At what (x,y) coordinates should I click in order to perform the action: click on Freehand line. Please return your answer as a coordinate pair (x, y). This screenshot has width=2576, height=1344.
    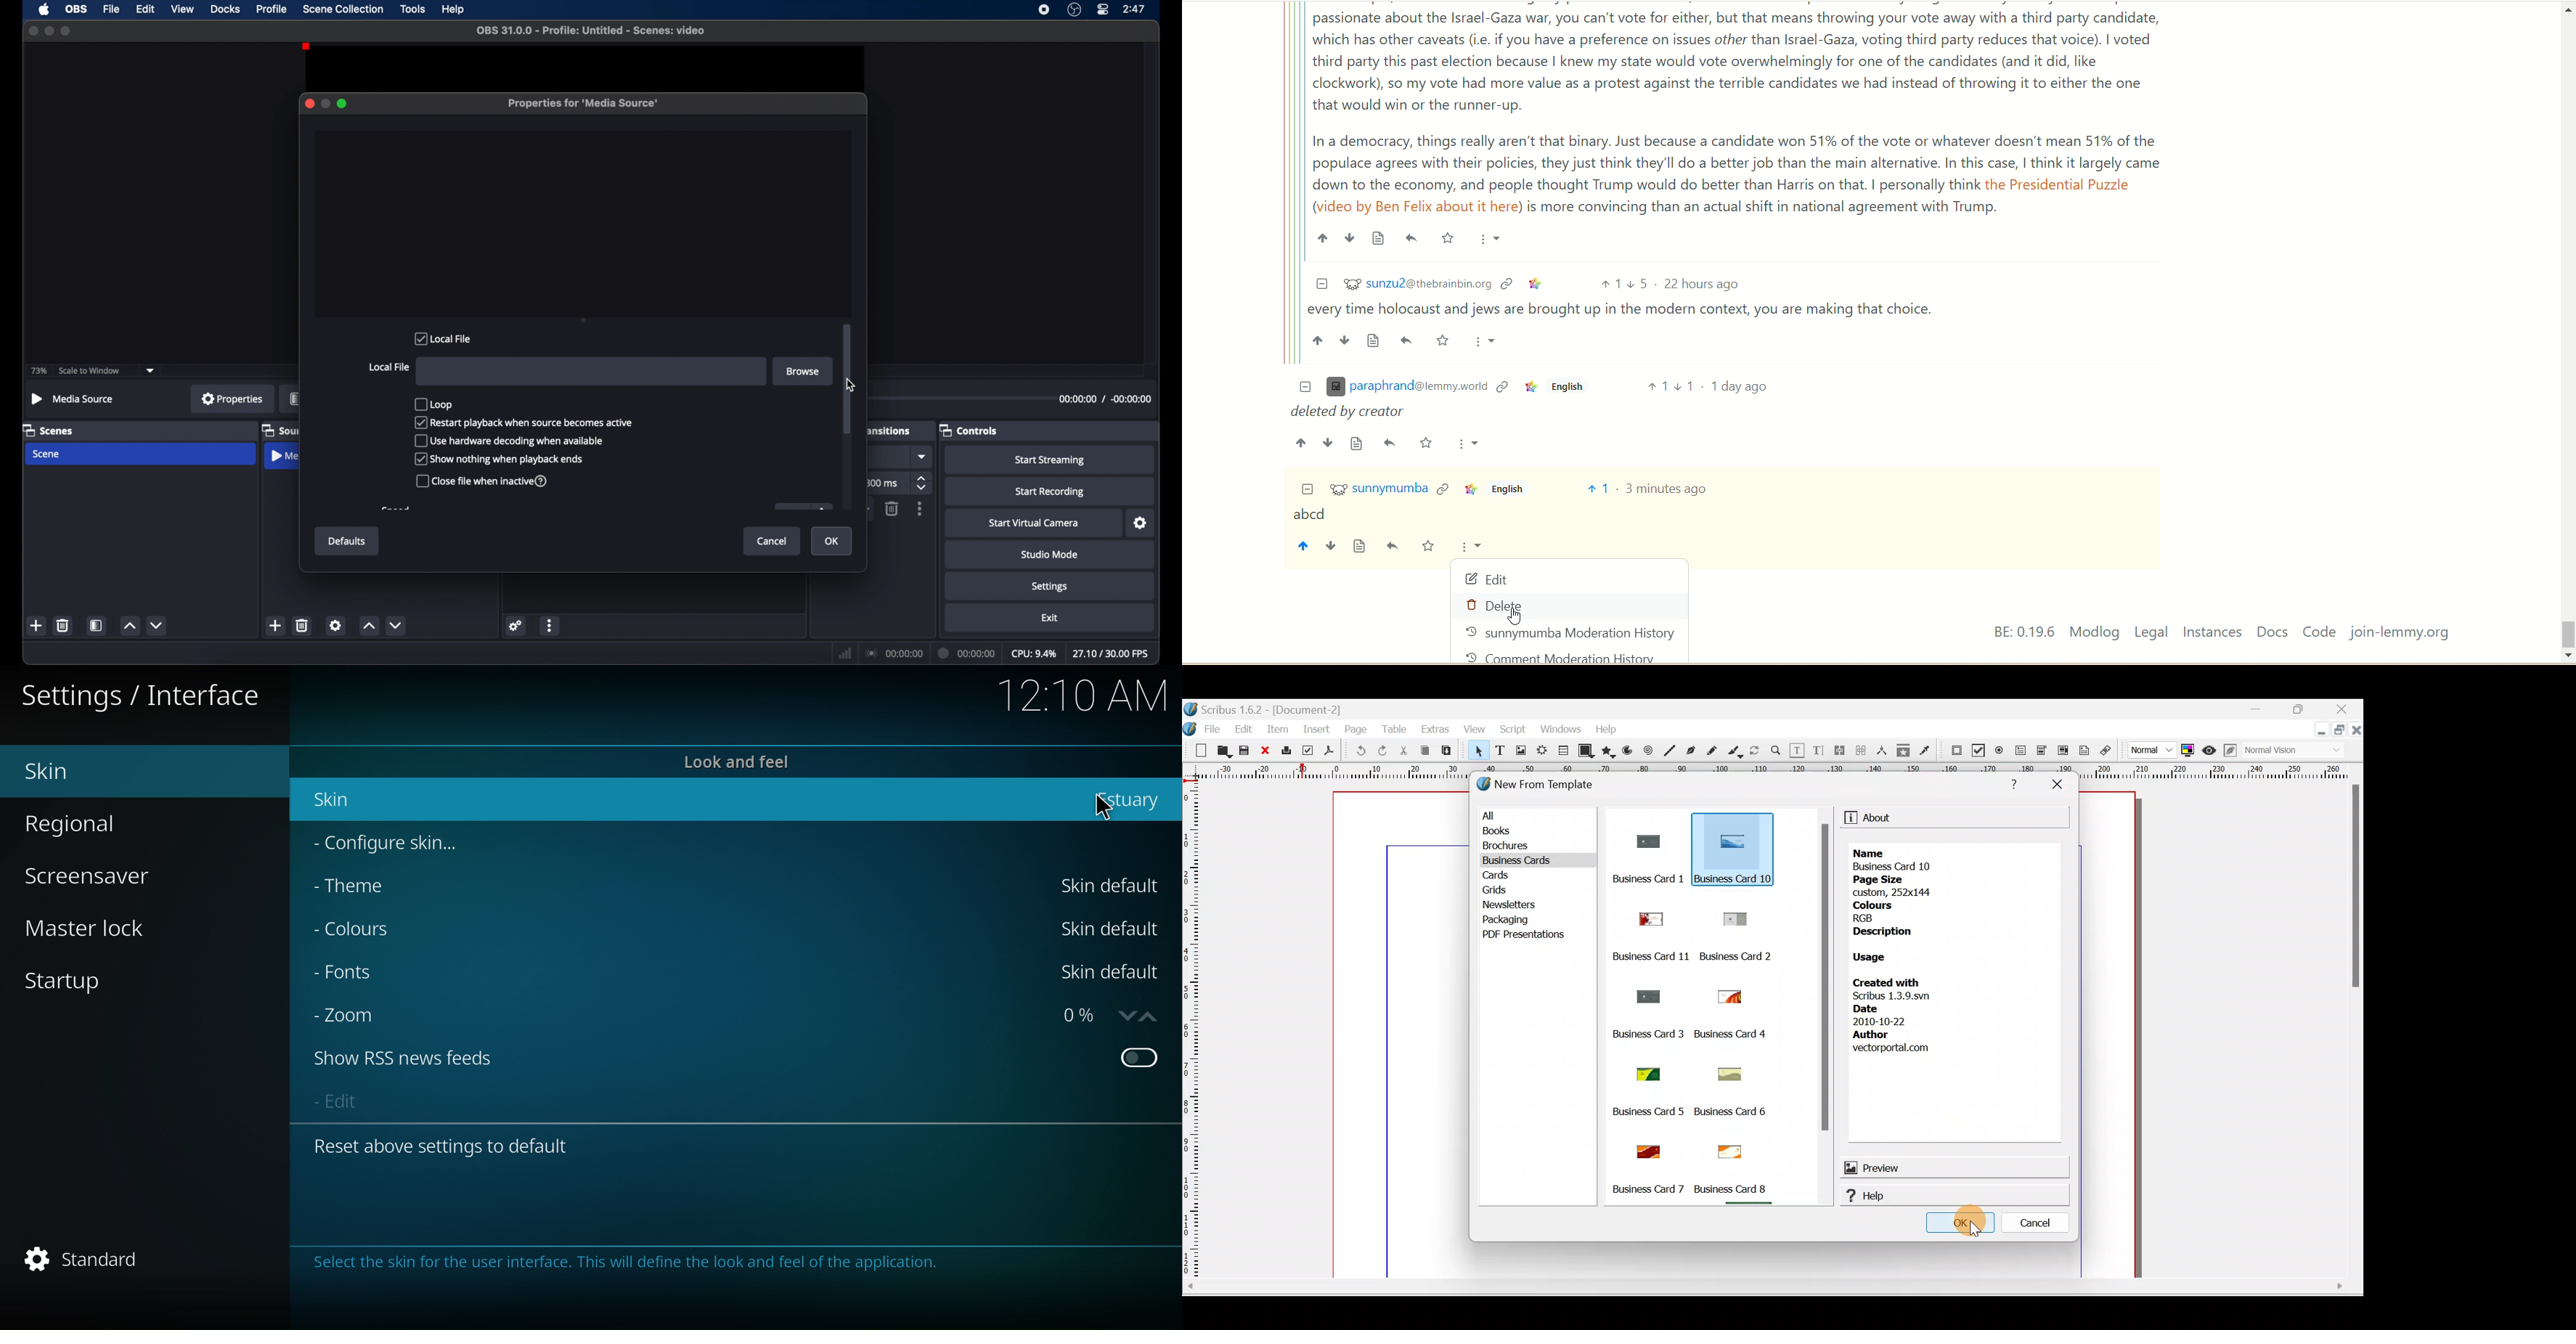
    Looking at the image, I should click on (1716, 751).